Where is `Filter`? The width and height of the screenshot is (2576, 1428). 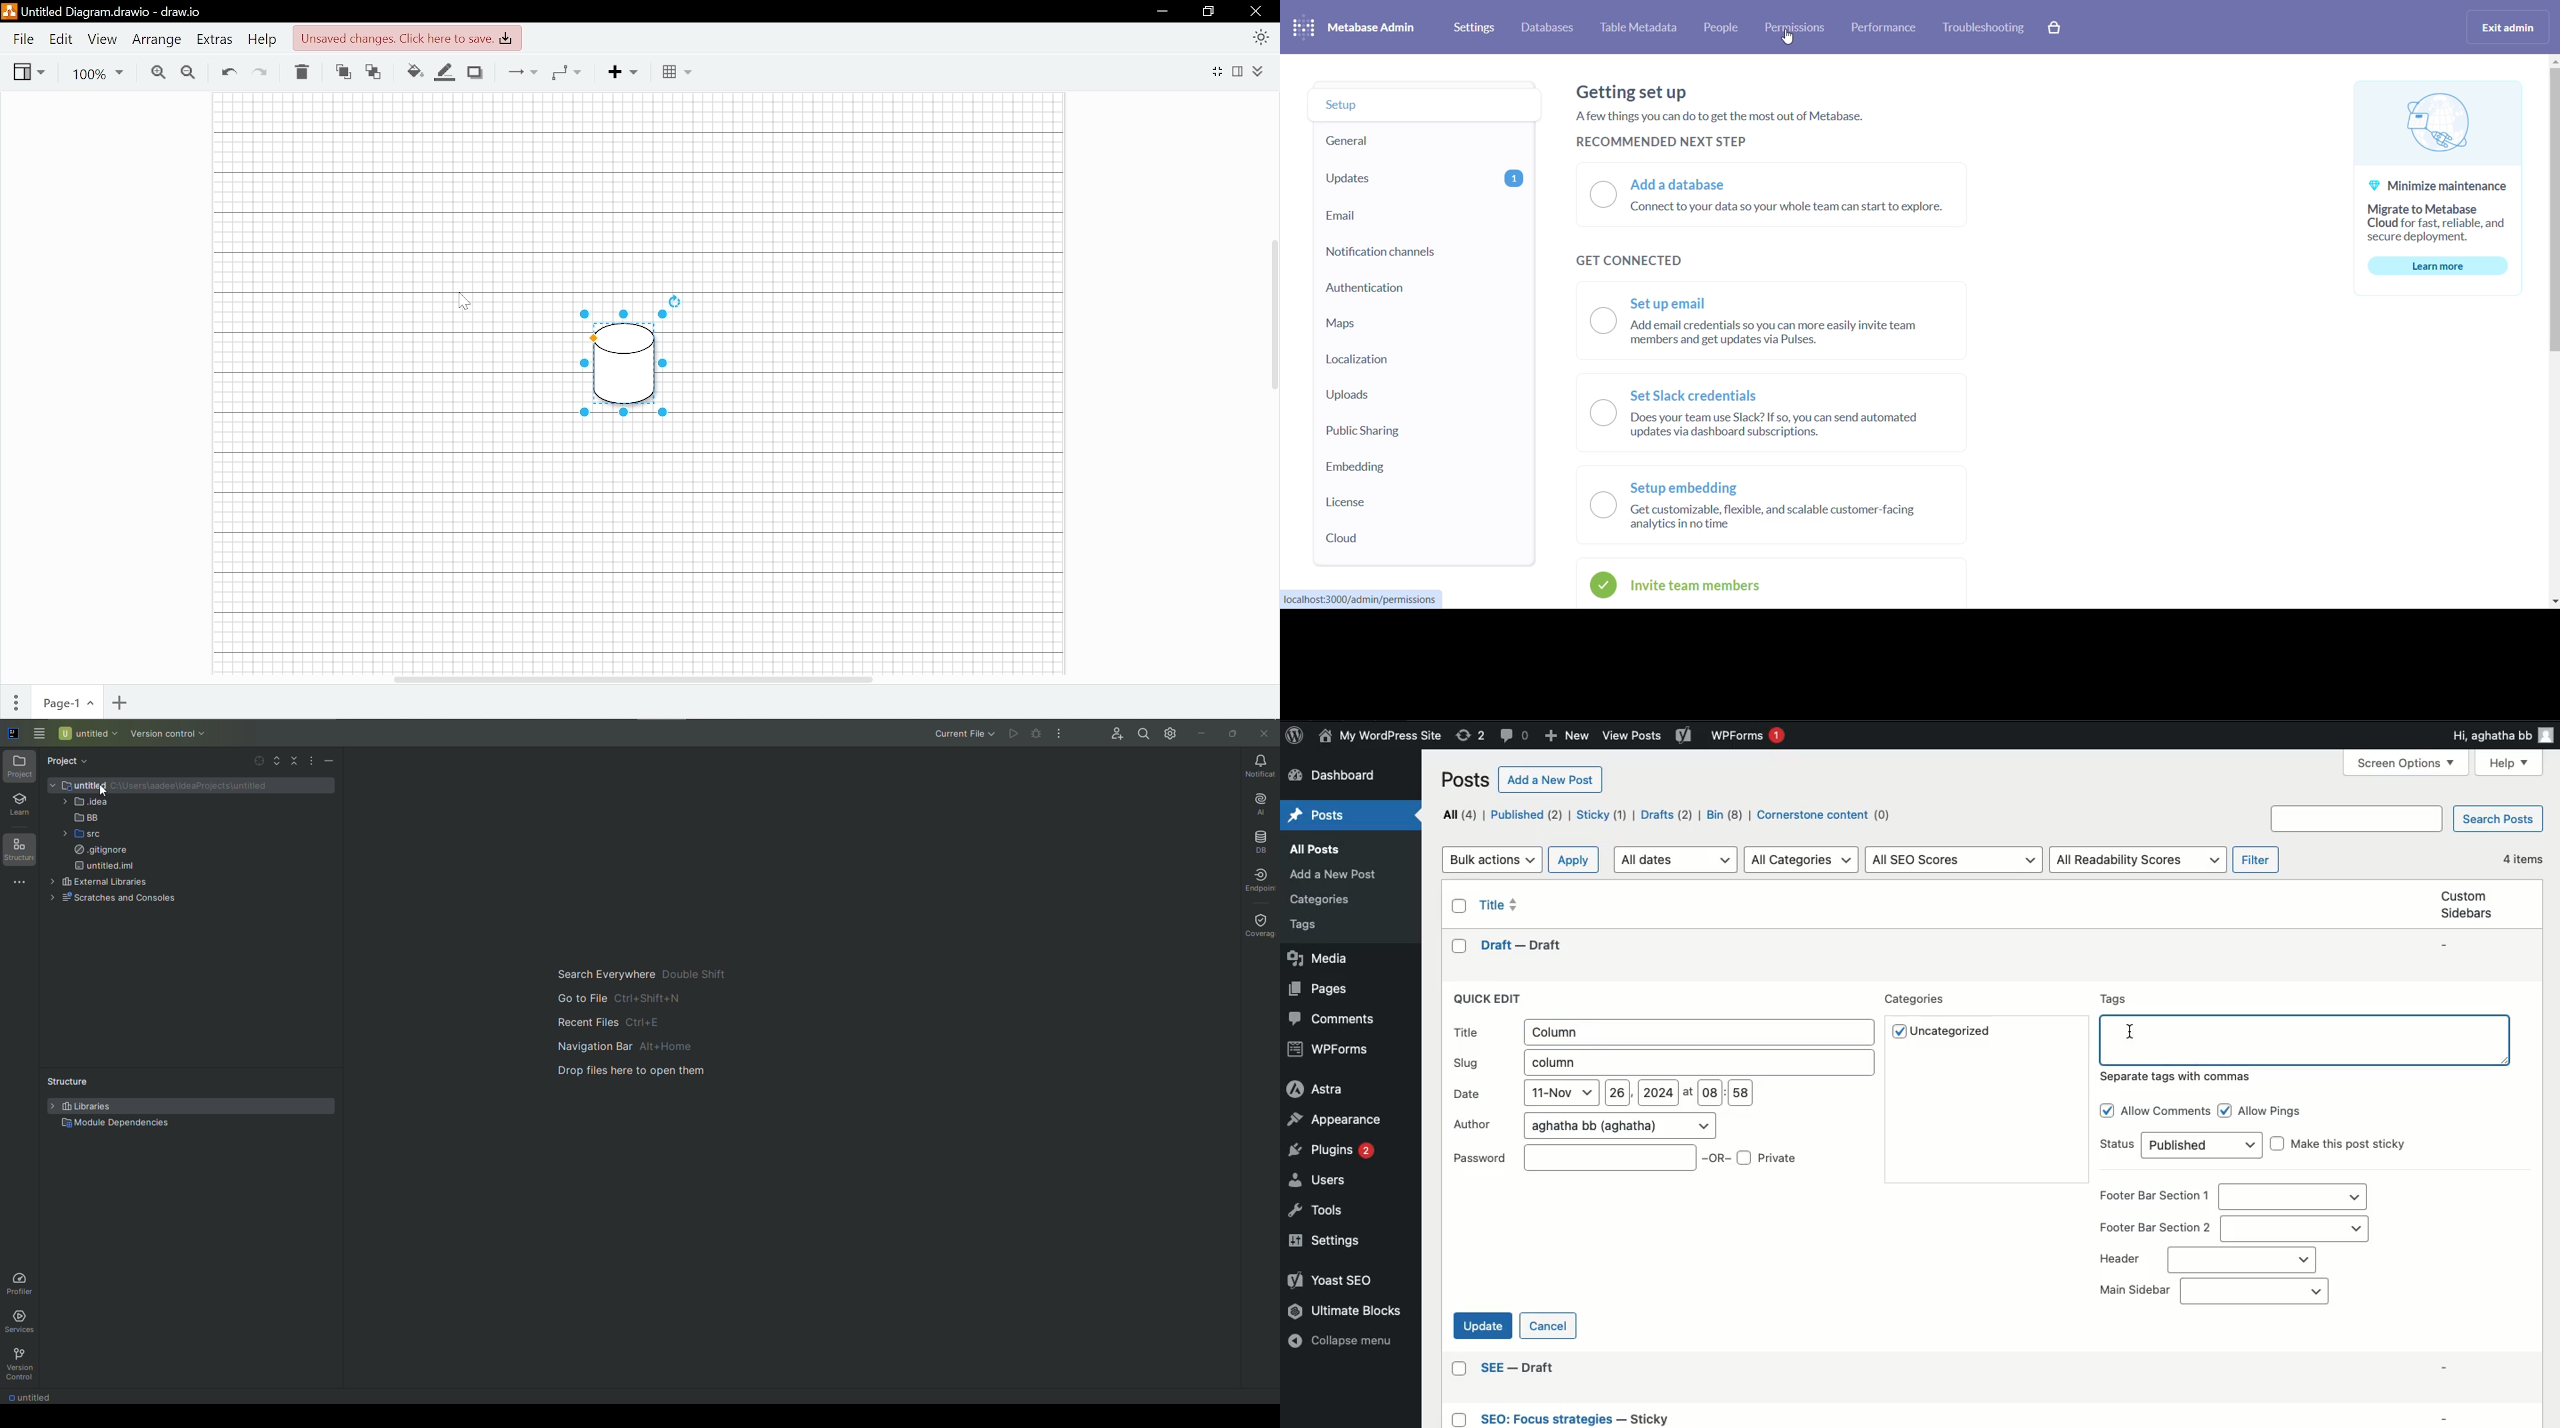
Filter is located at coordinates (2258, 859).